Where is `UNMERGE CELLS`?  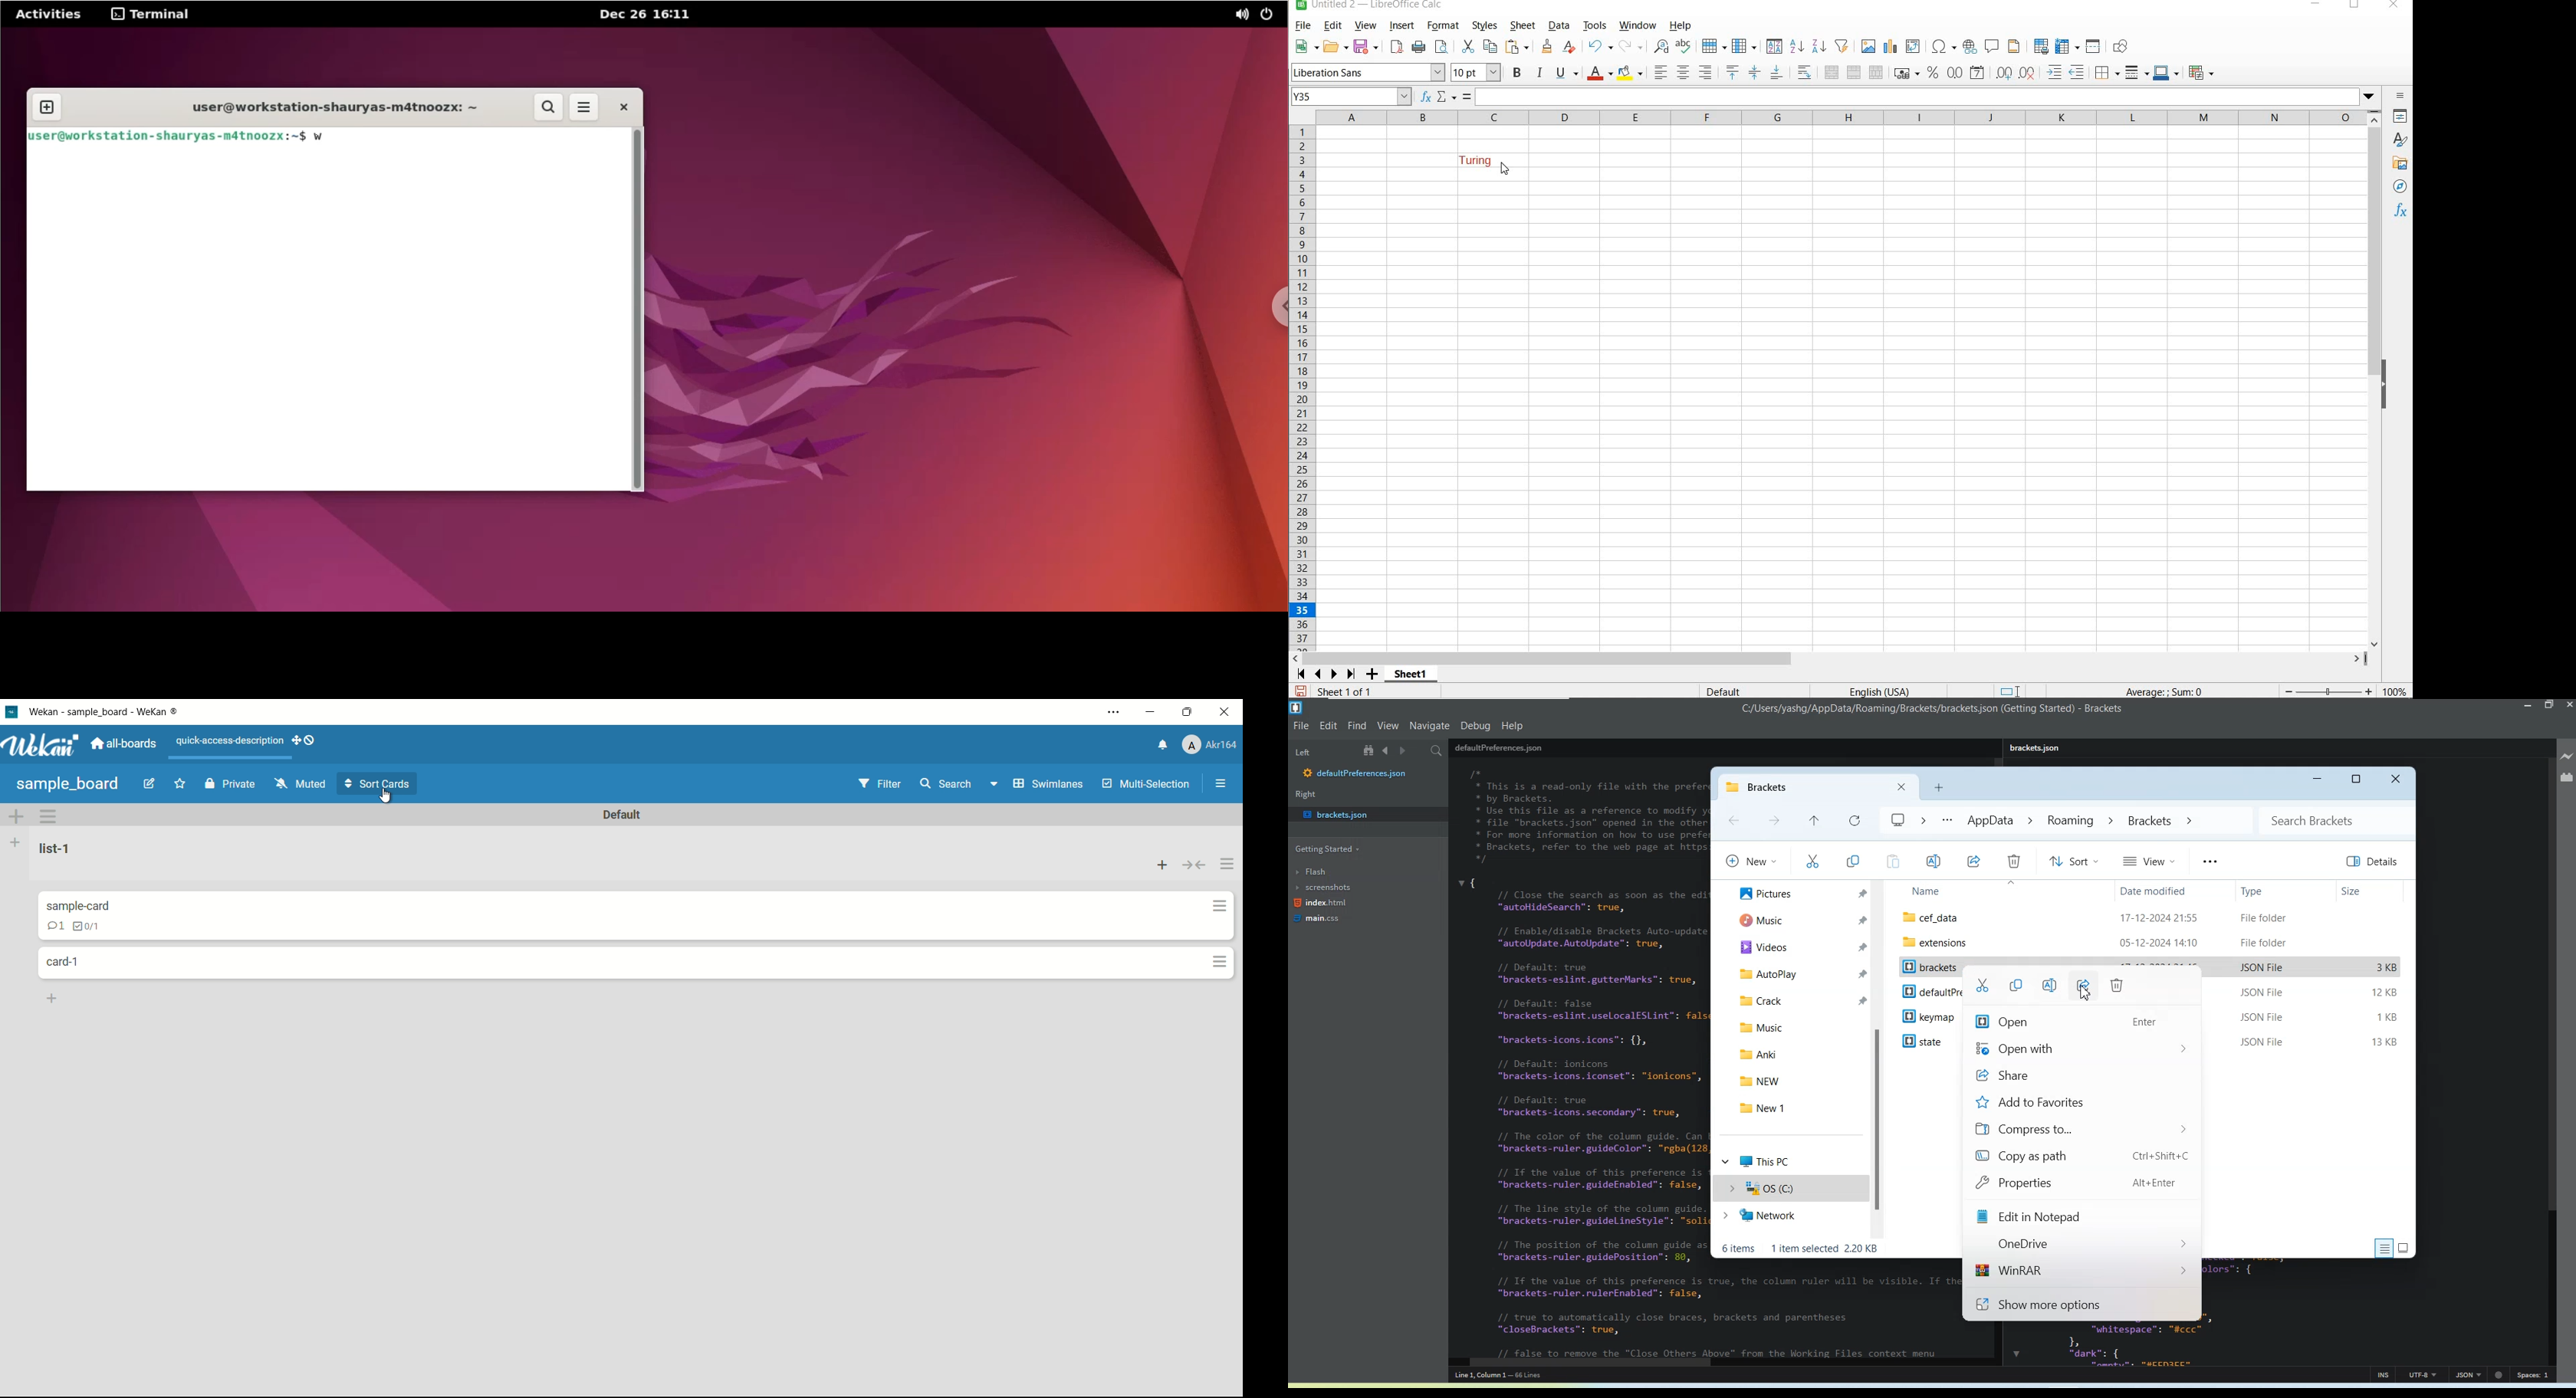
UNMERGE CELLS is located at coordinates (1877, 73).